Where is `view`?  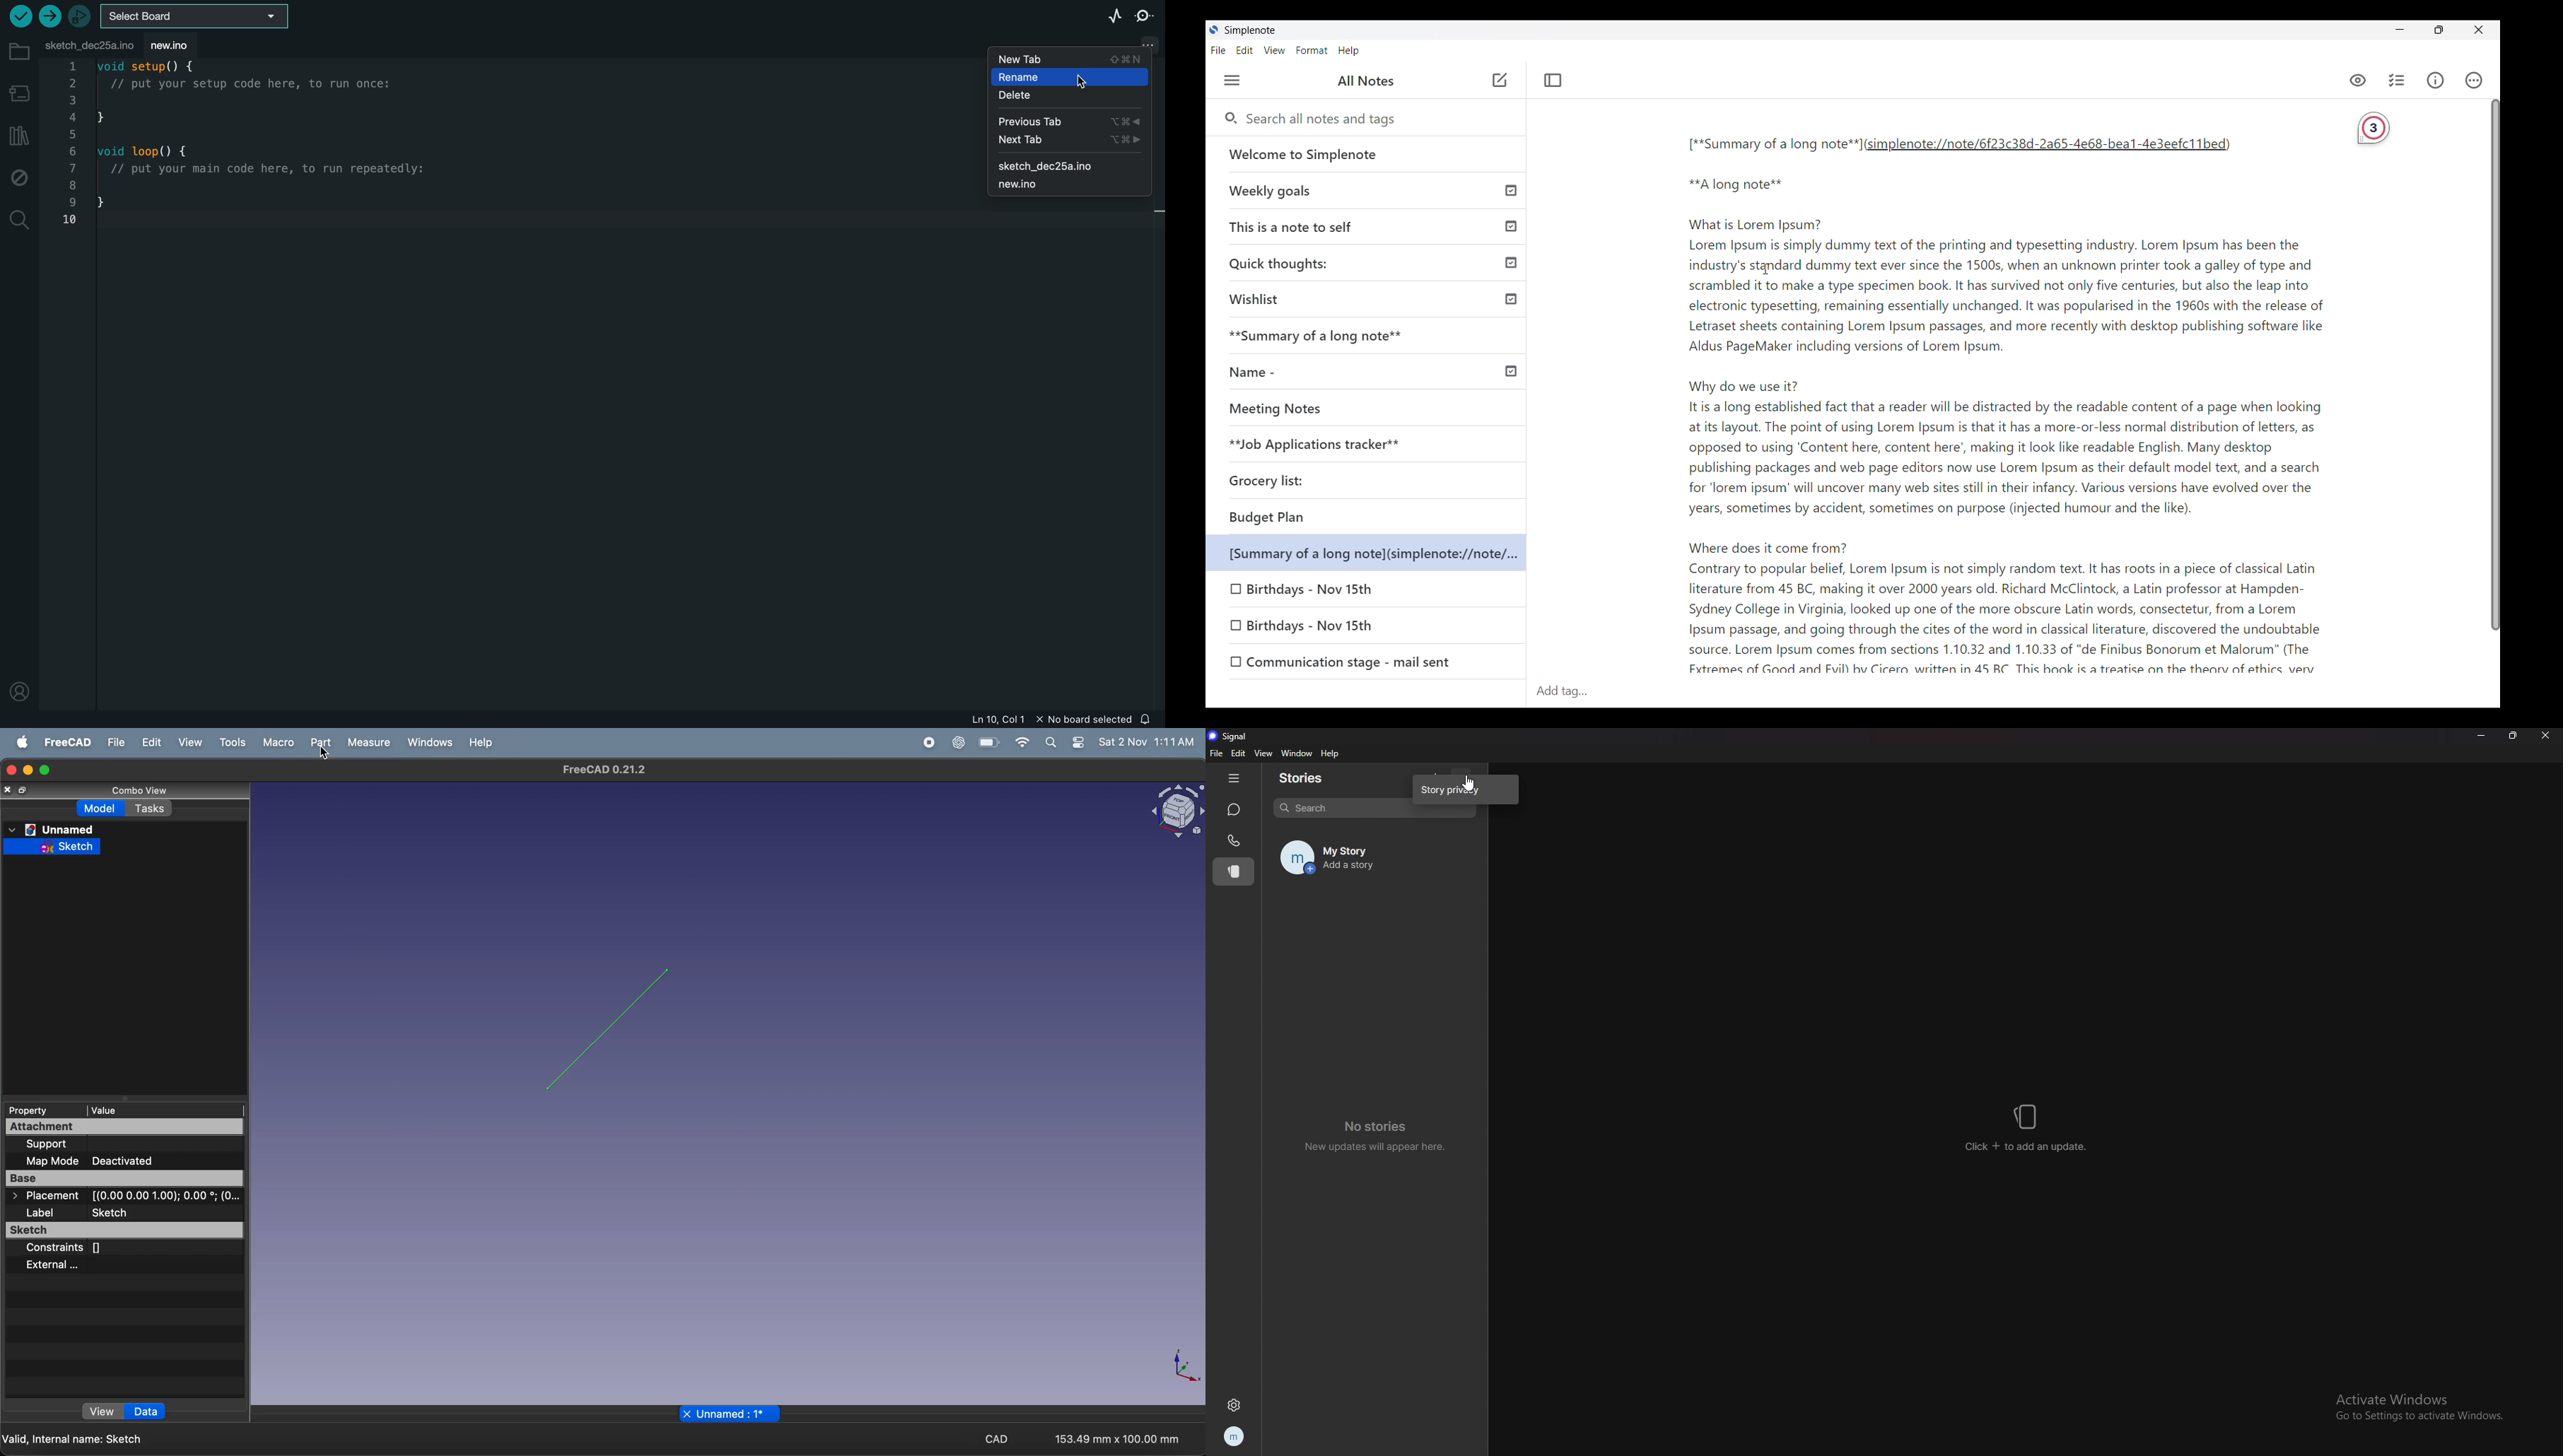 view is located at coordinates (99, 1410).